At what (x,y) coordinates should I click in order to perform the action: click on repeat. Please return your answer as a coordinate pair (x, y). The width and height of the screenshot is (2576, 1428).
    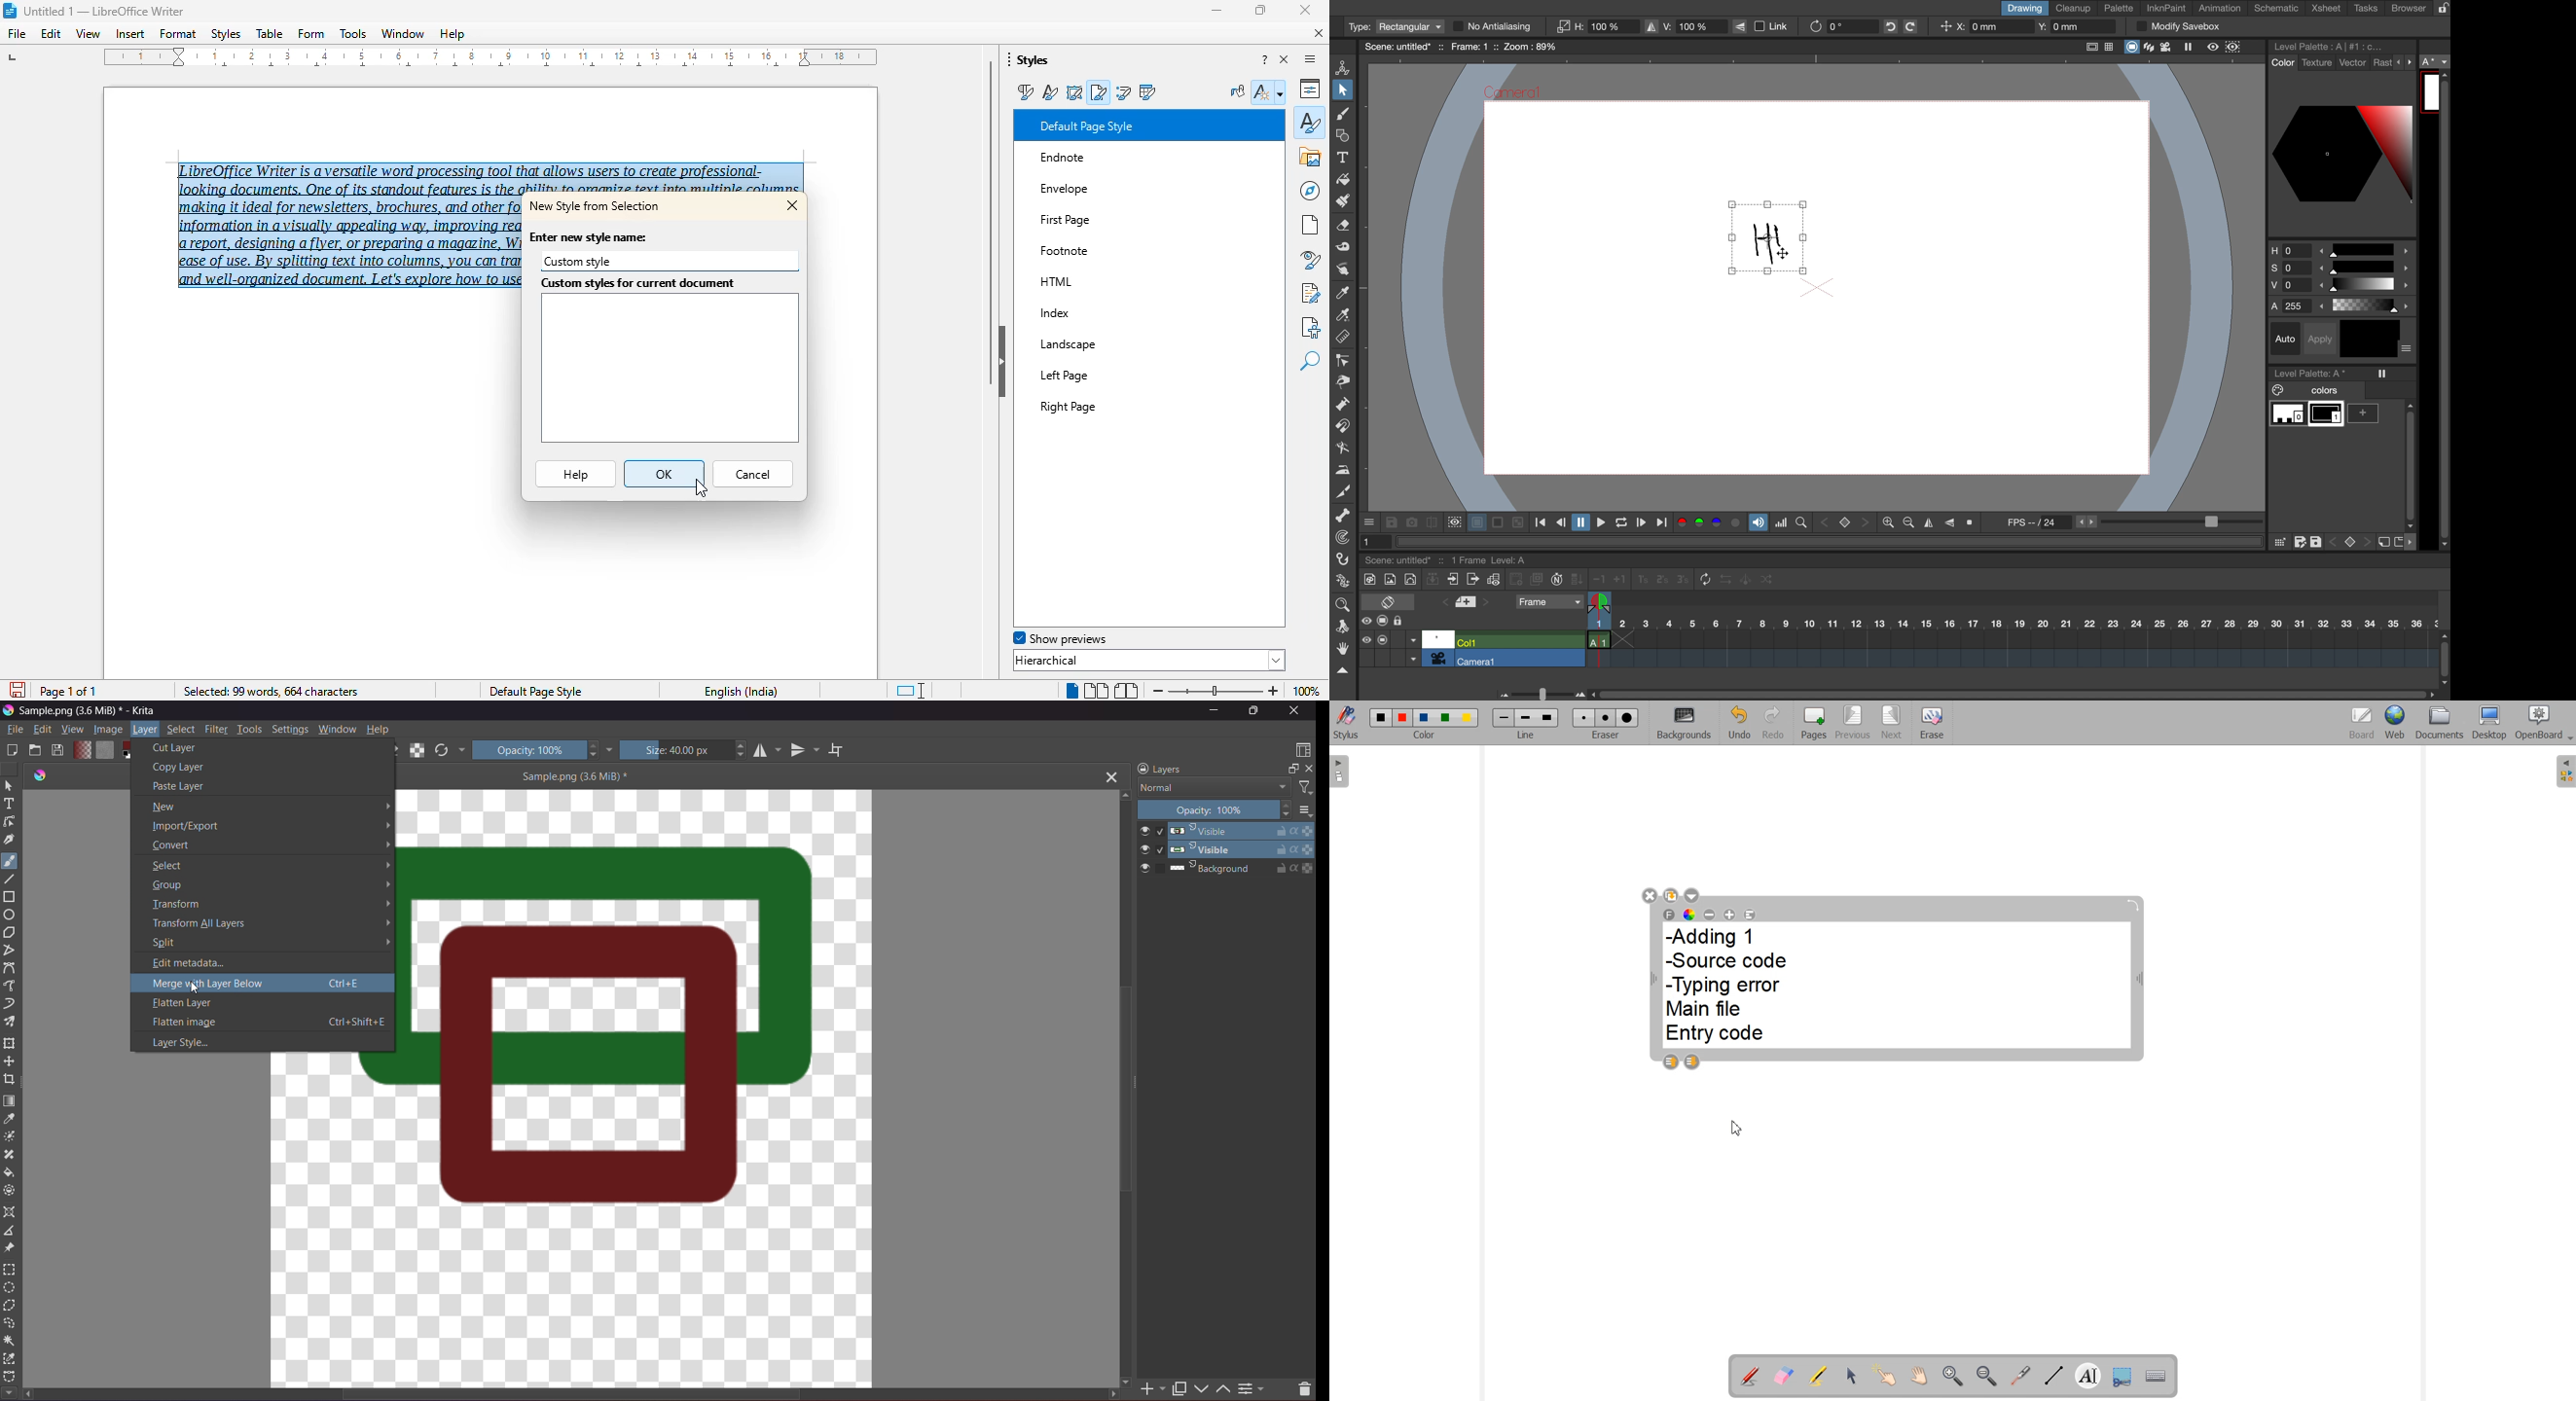
    Looking at the image, I should click on (1702, 580).